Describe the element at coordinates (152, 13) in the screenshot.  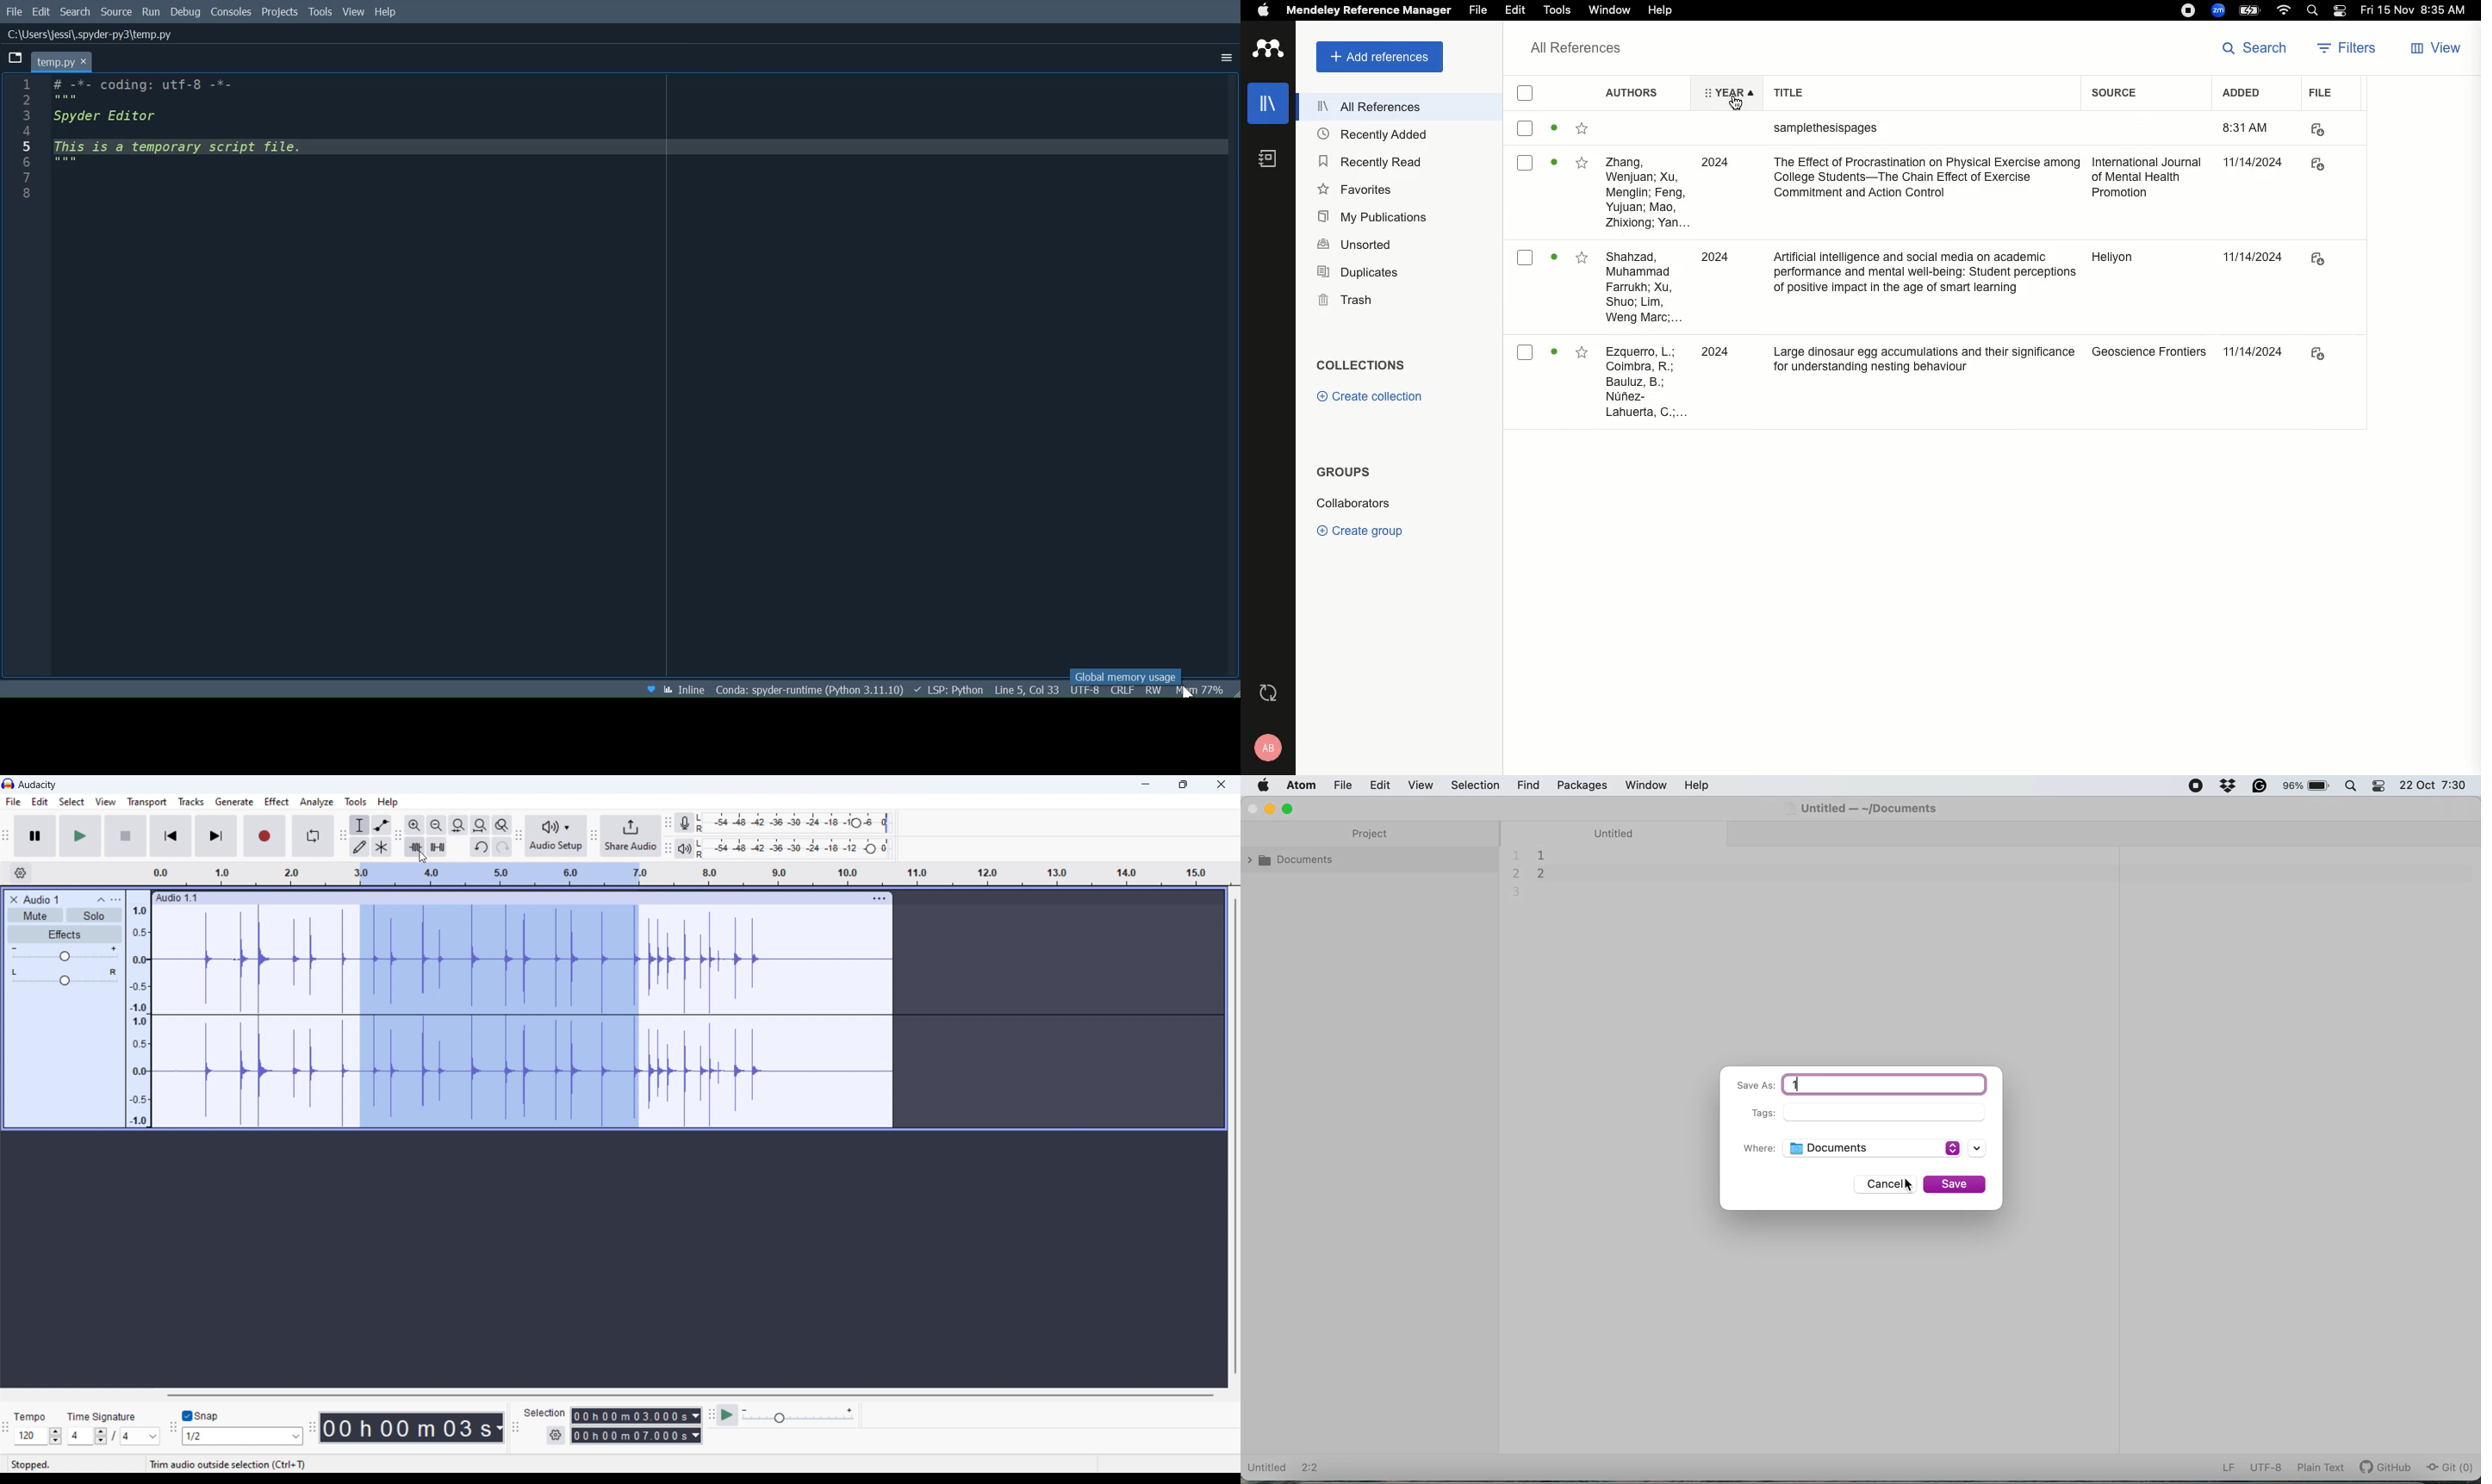
I see `Run` at that location.